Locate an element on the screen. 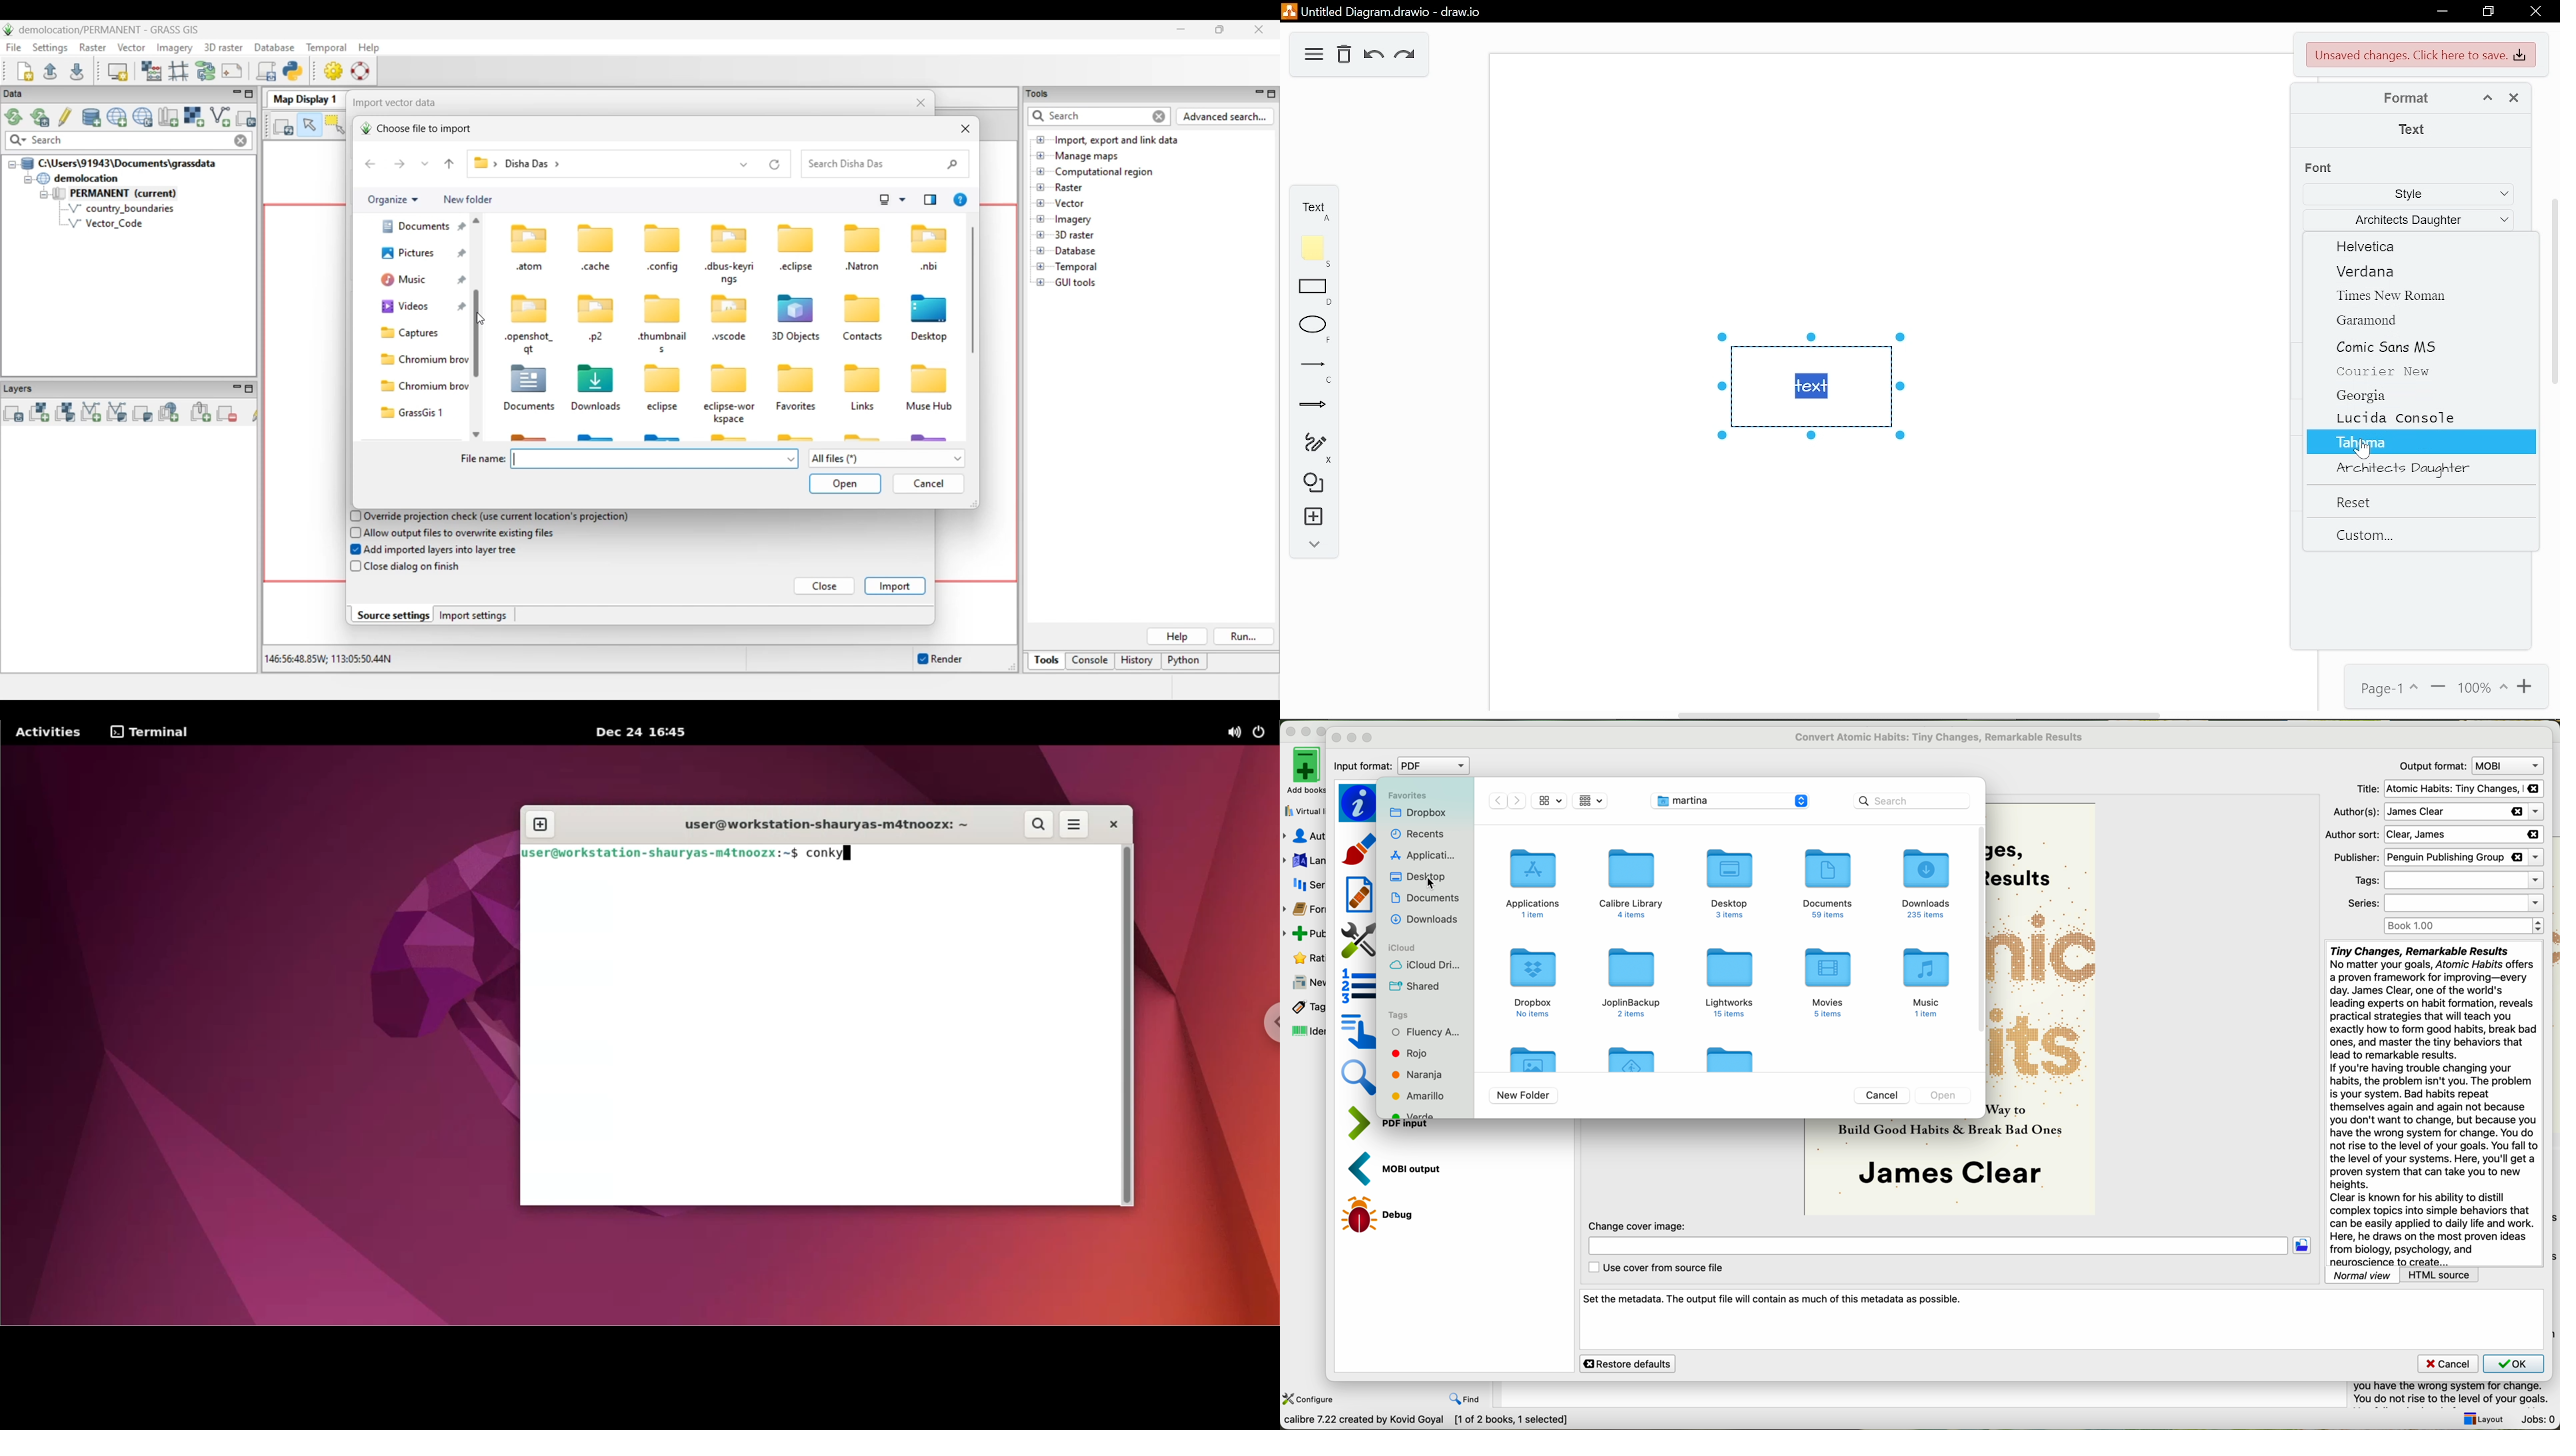  cursor is located at coordinates (1431, 884).